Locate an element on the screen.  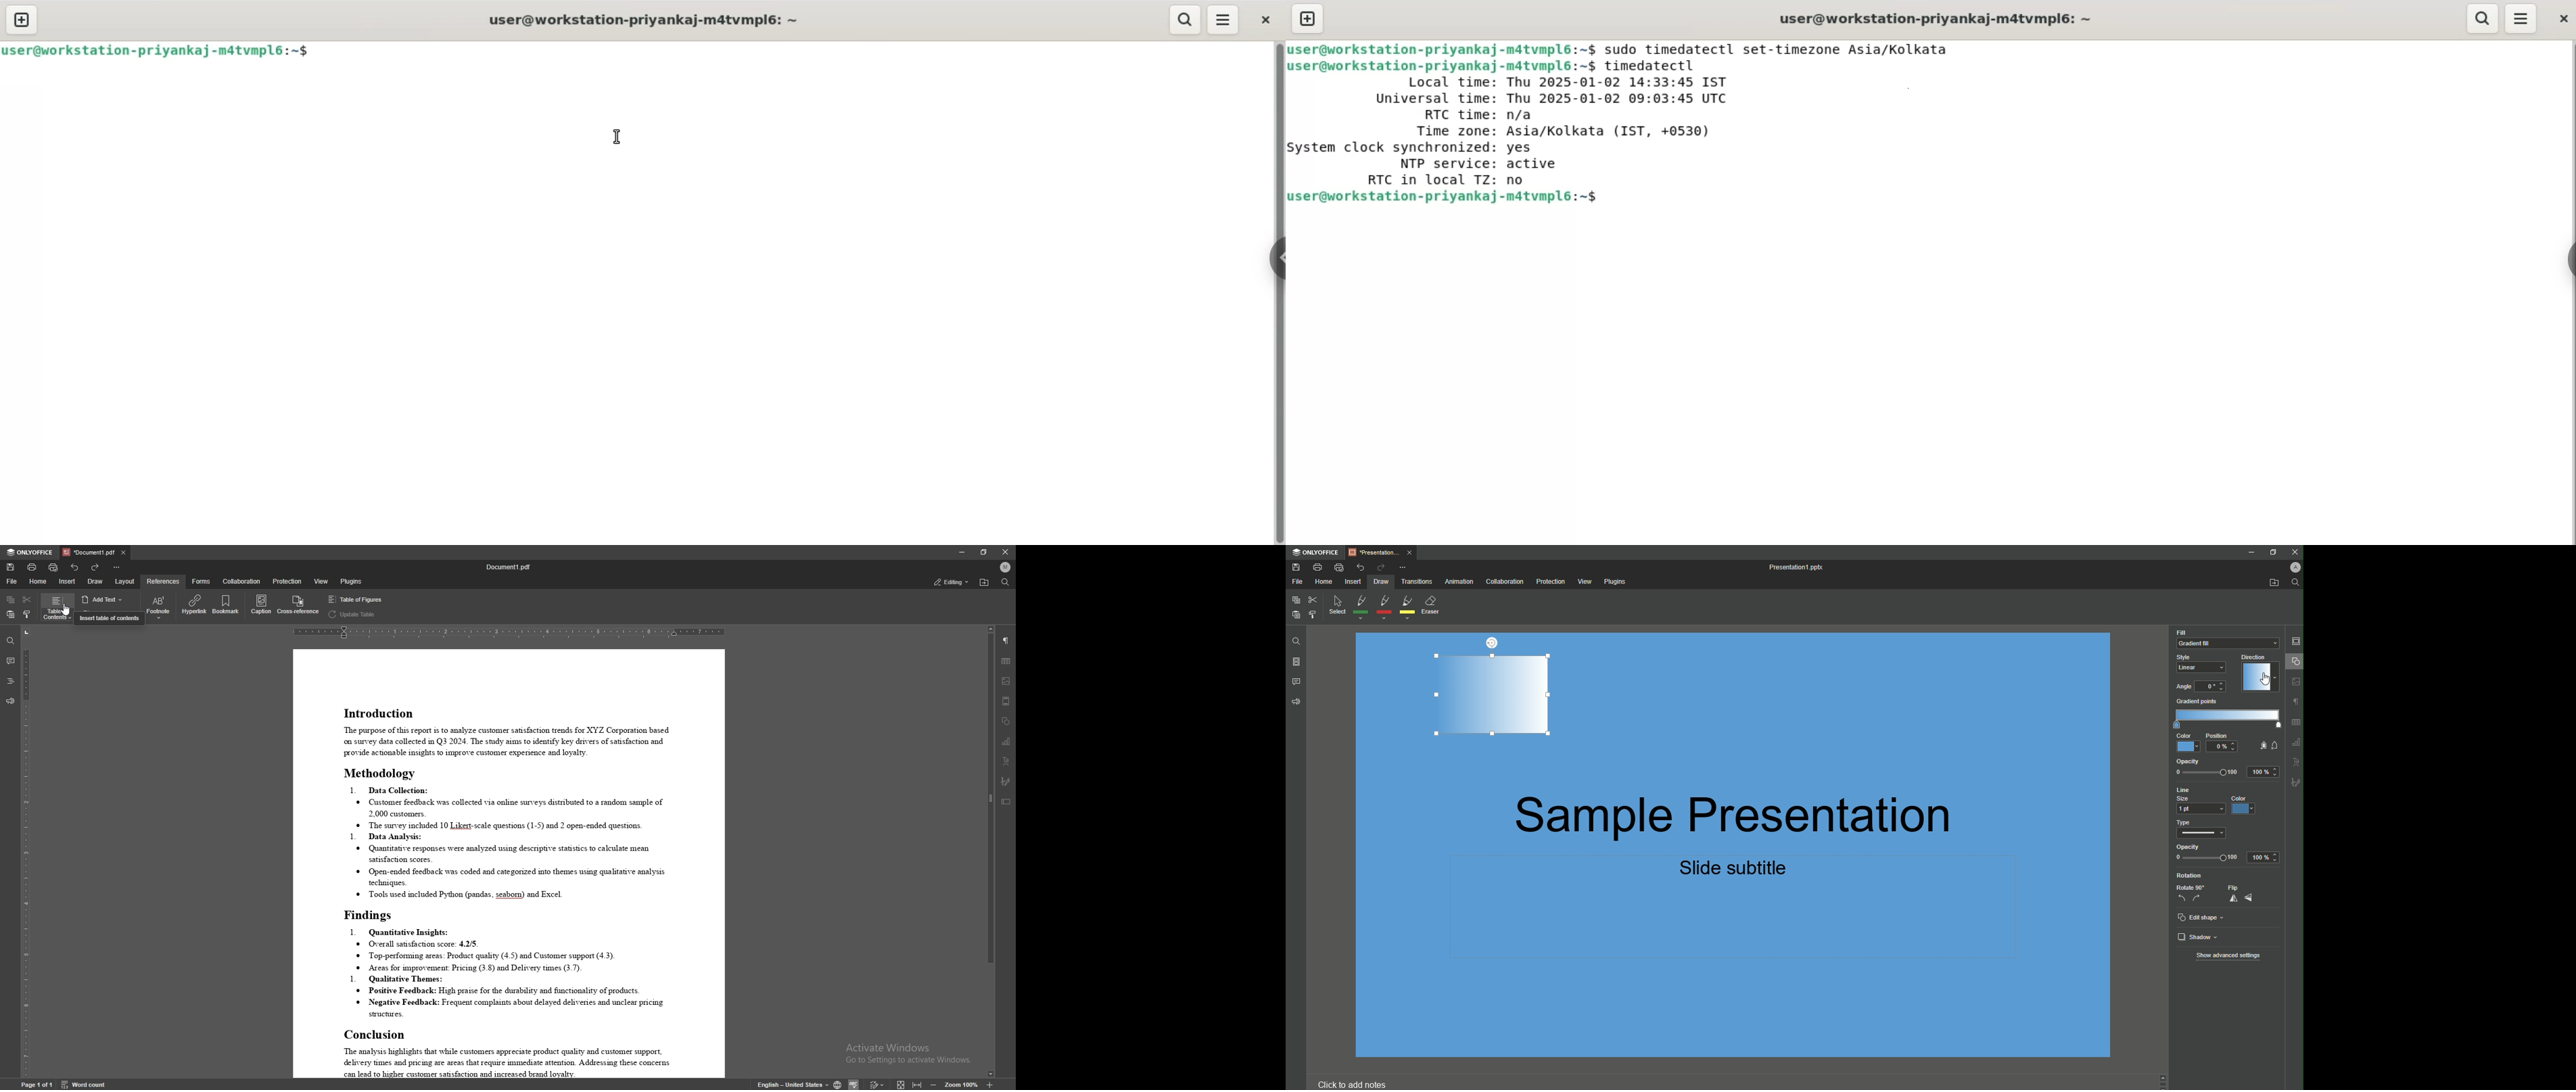
insert is located at coordinates (67, 582).